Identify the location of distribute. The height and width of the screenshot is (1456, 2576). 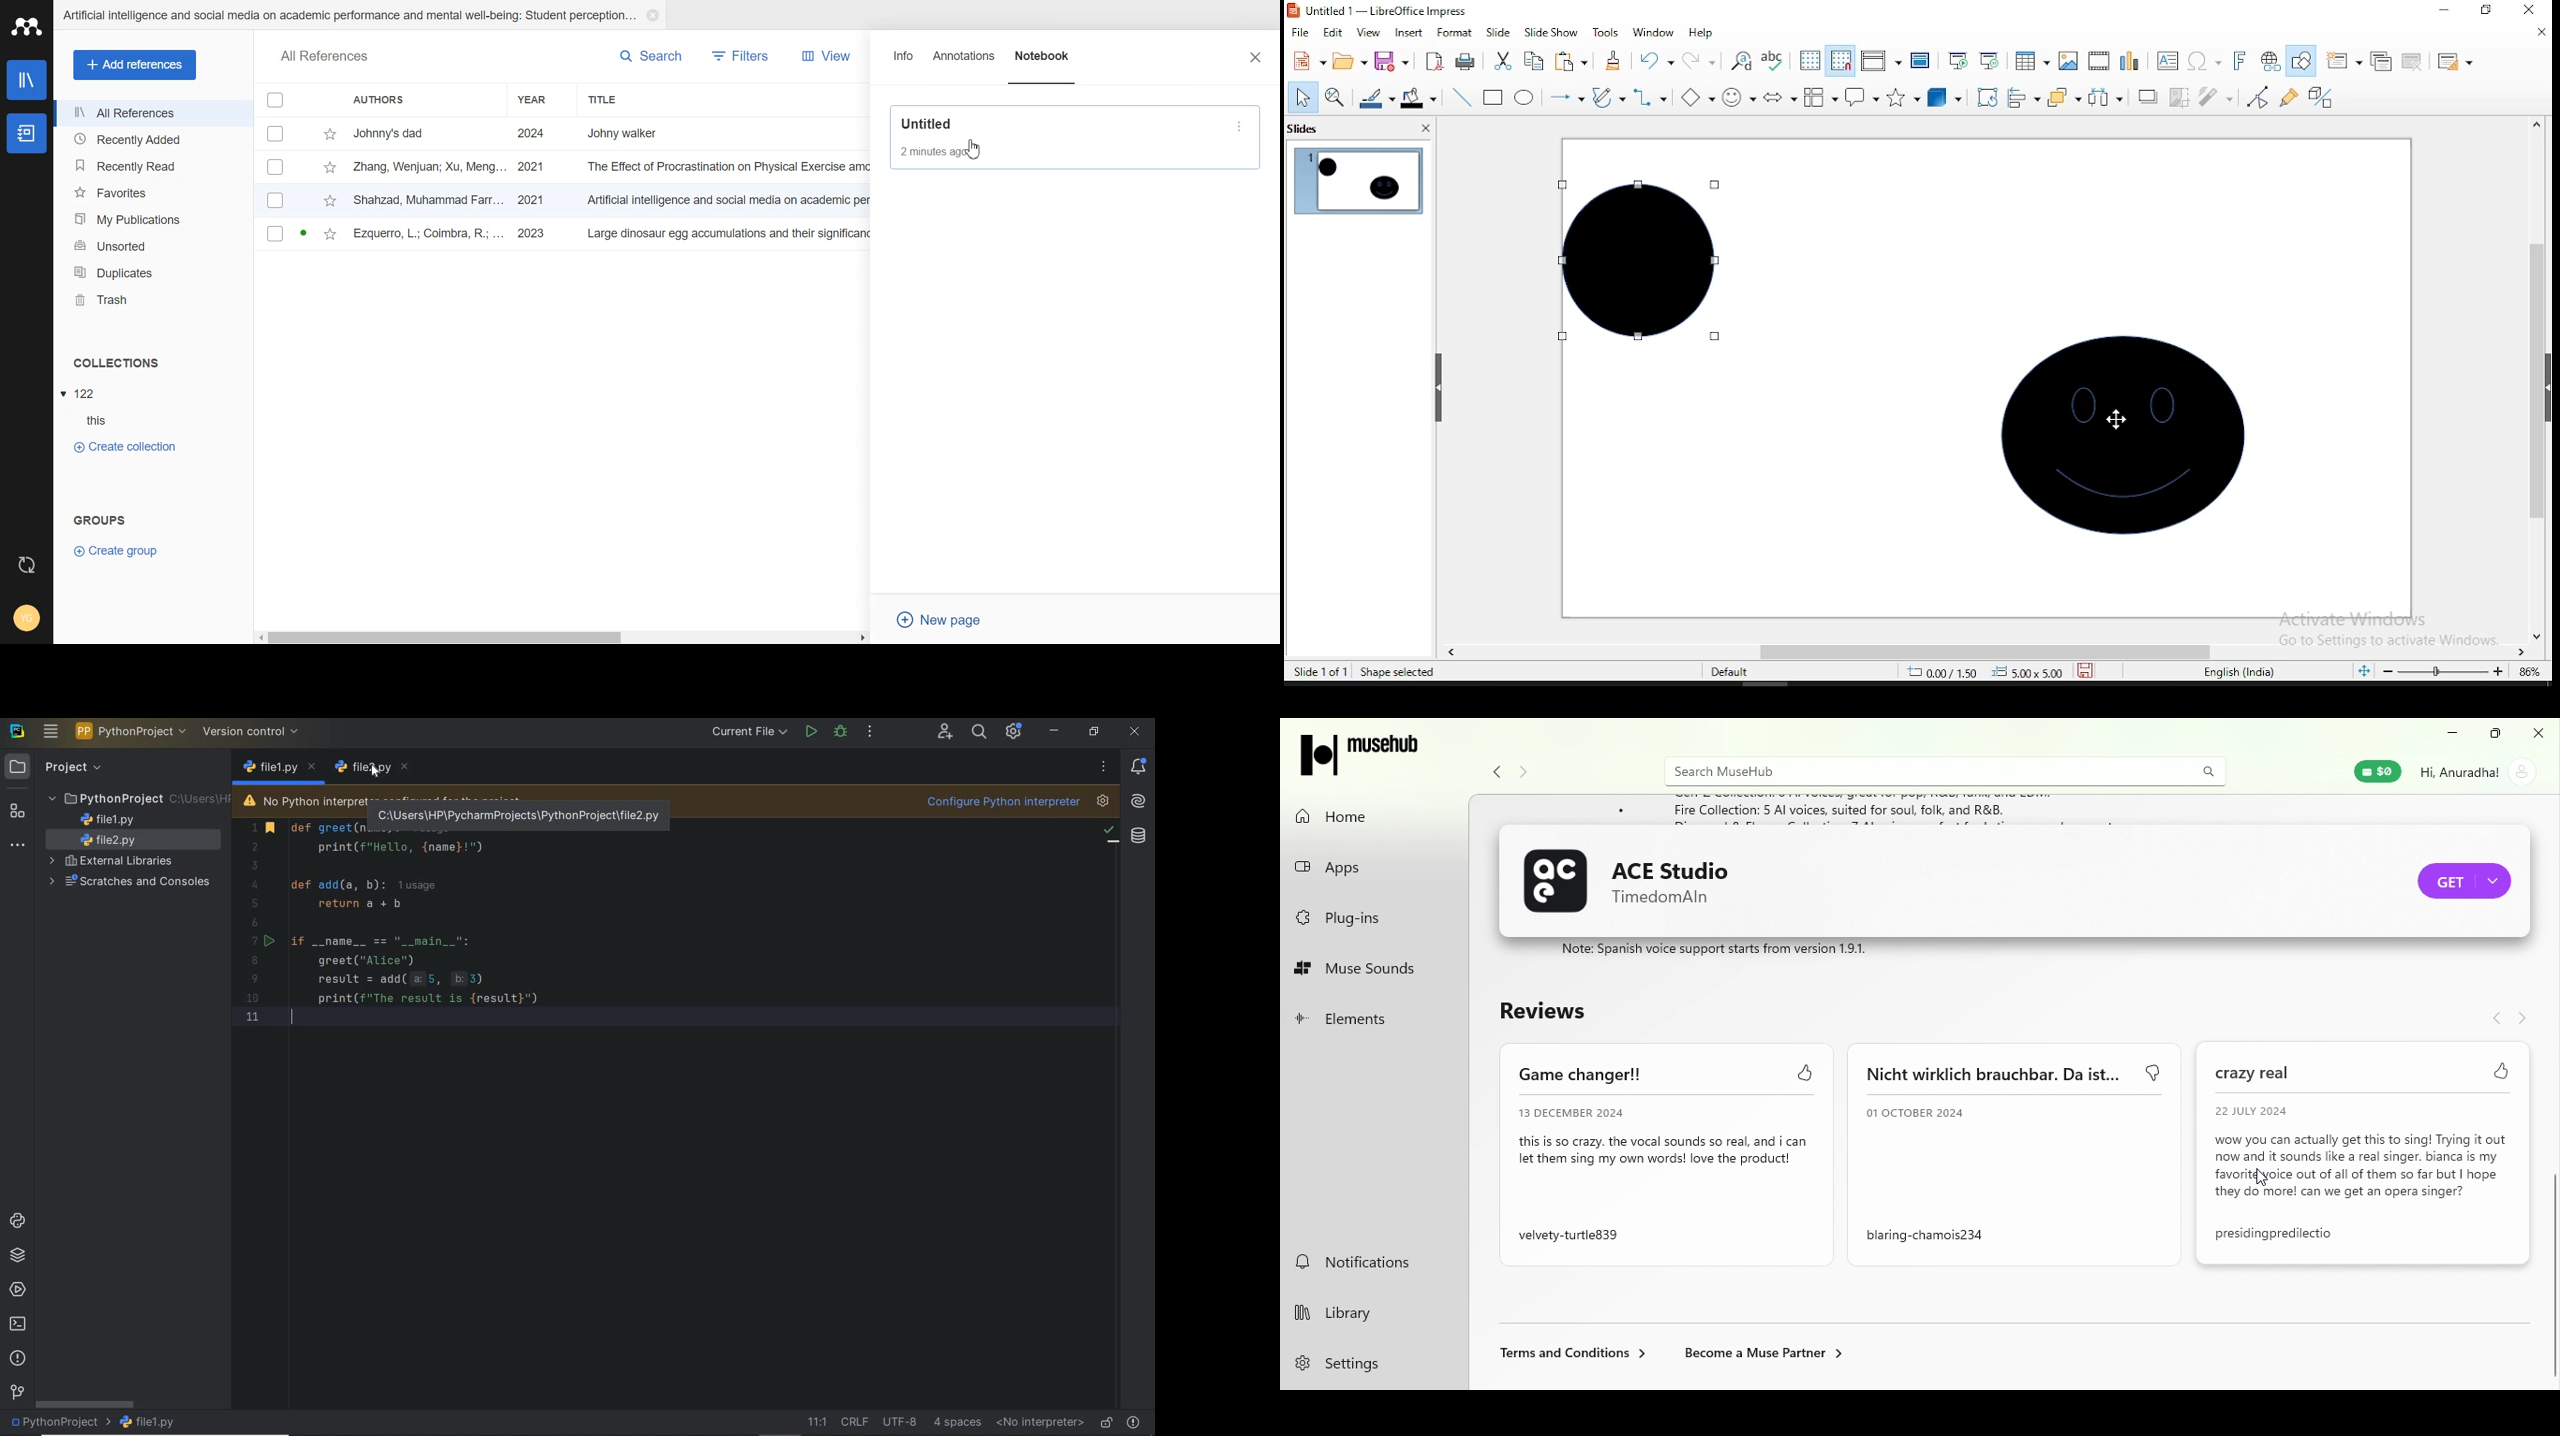
(2105, 98).